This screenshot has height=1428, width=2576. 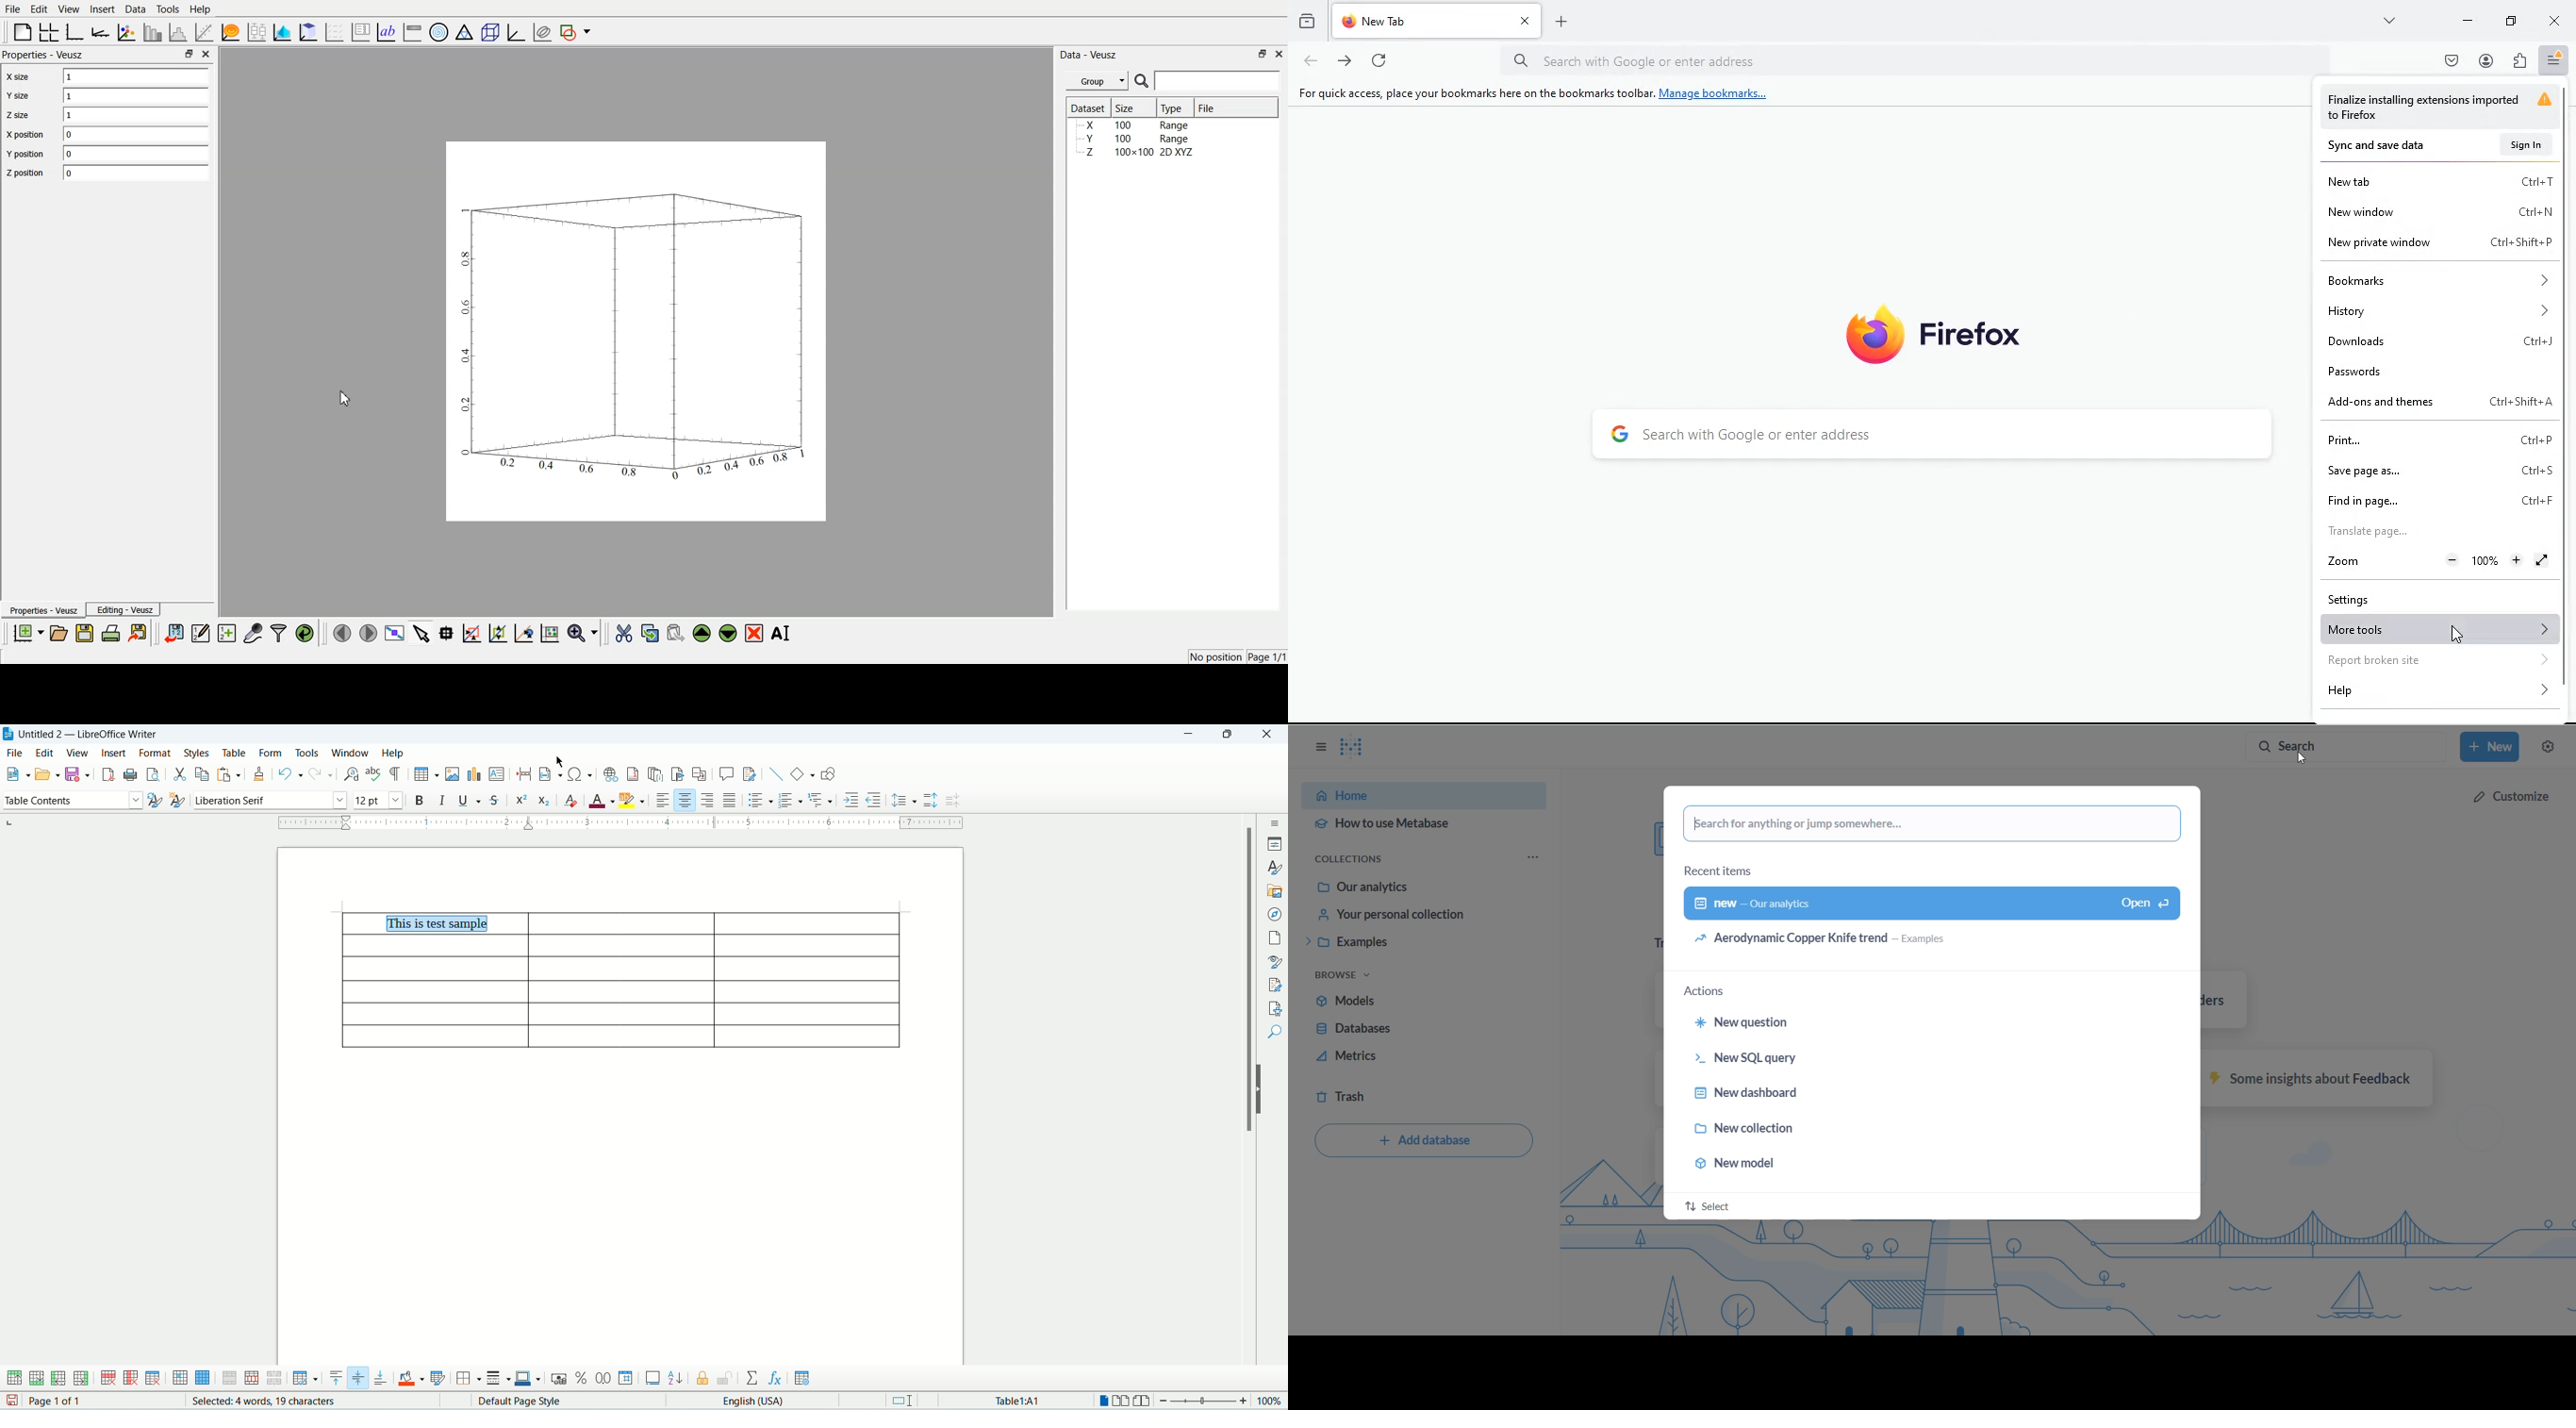 What do you see at coordinates (2485, 62) in the screenshot?
I see `profile` at bounding box center [2485, 62].